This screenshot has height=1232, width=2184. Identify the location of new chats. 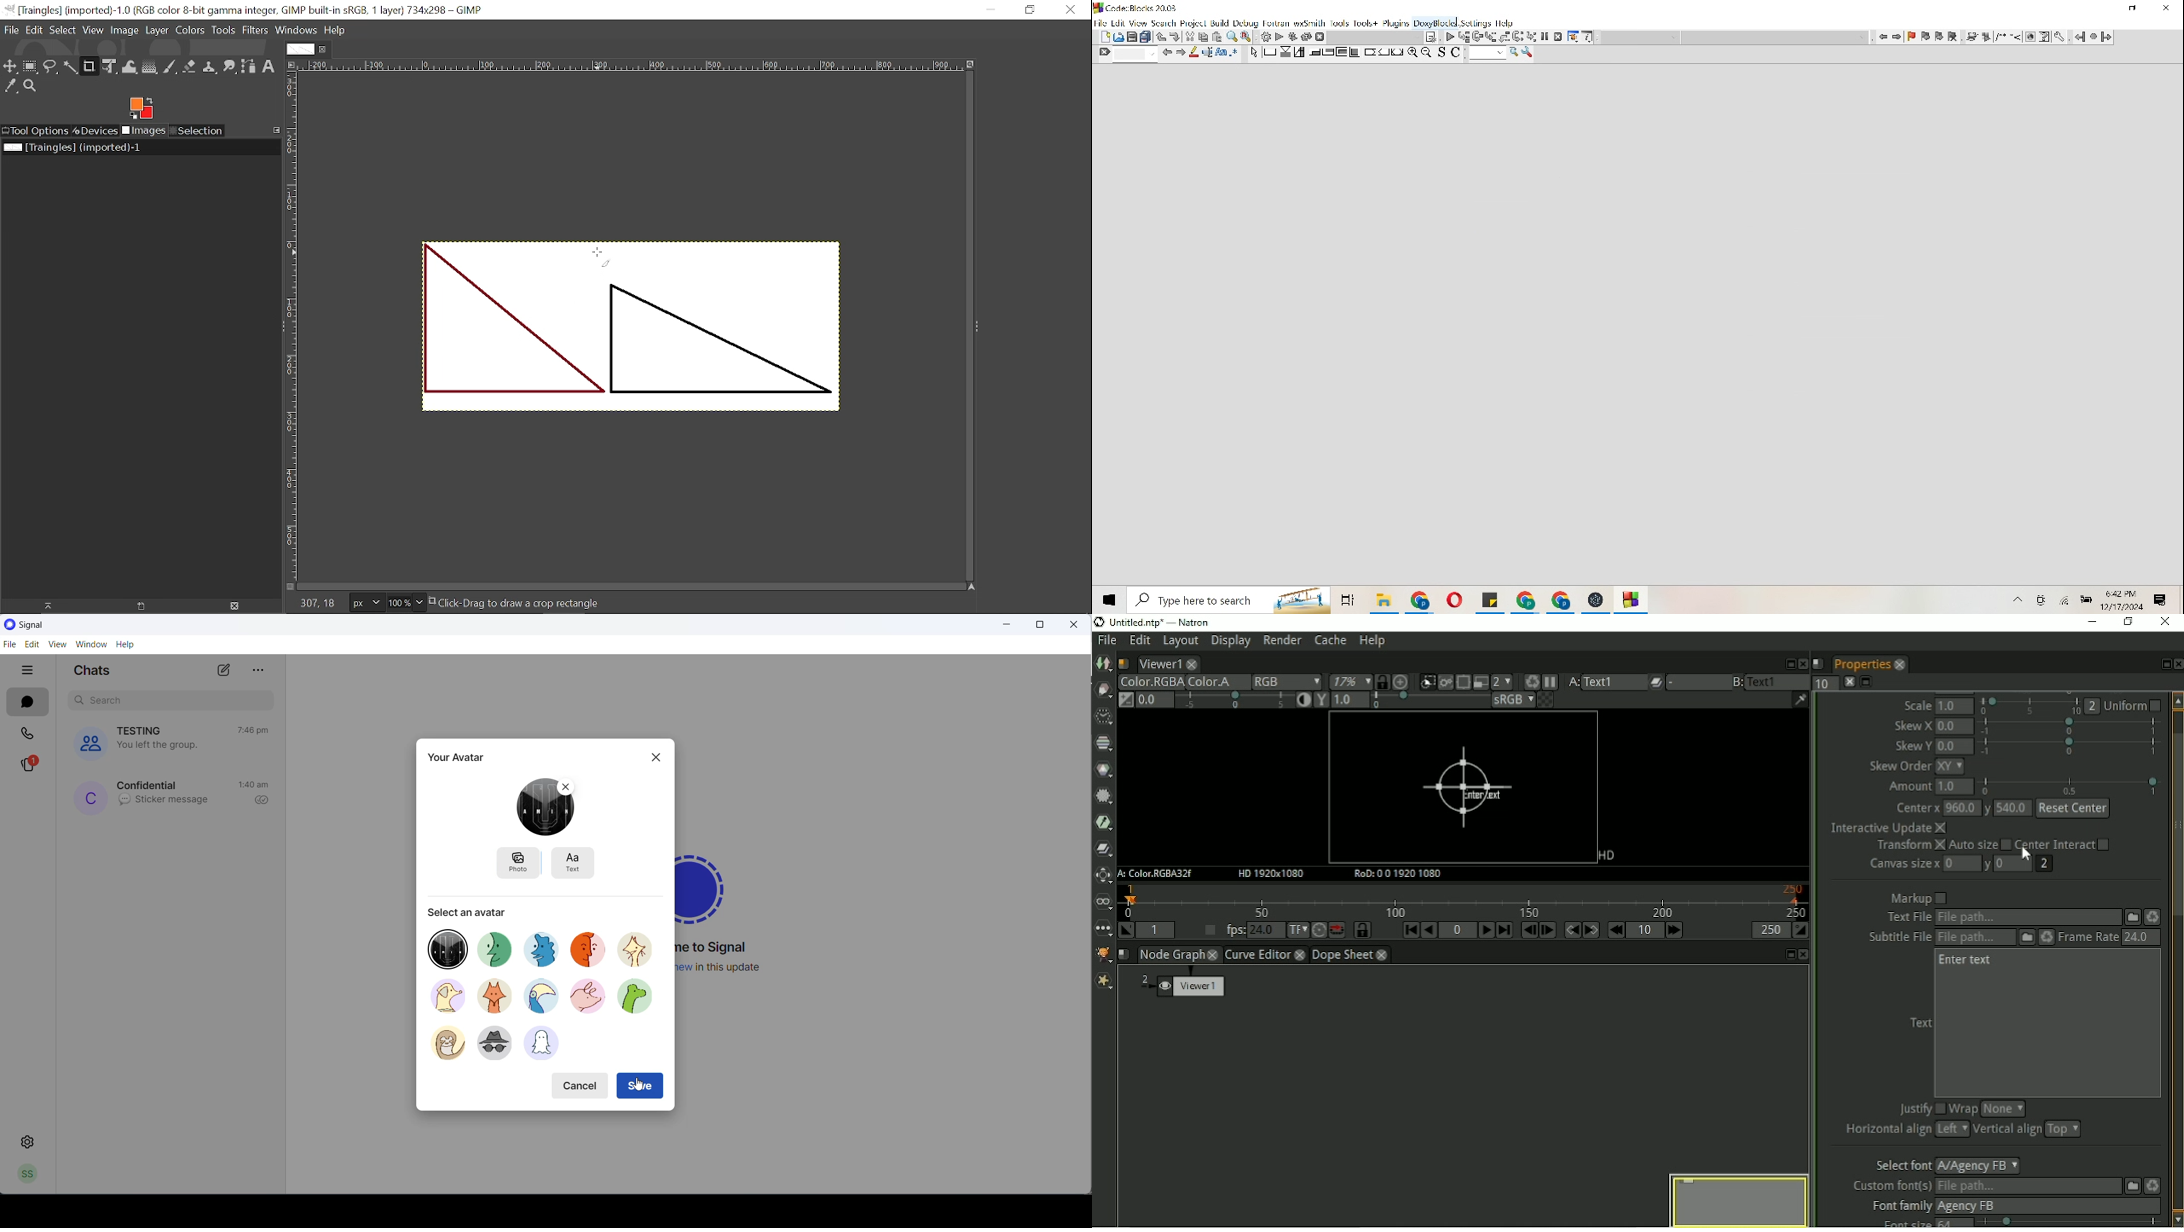
(227, 670).